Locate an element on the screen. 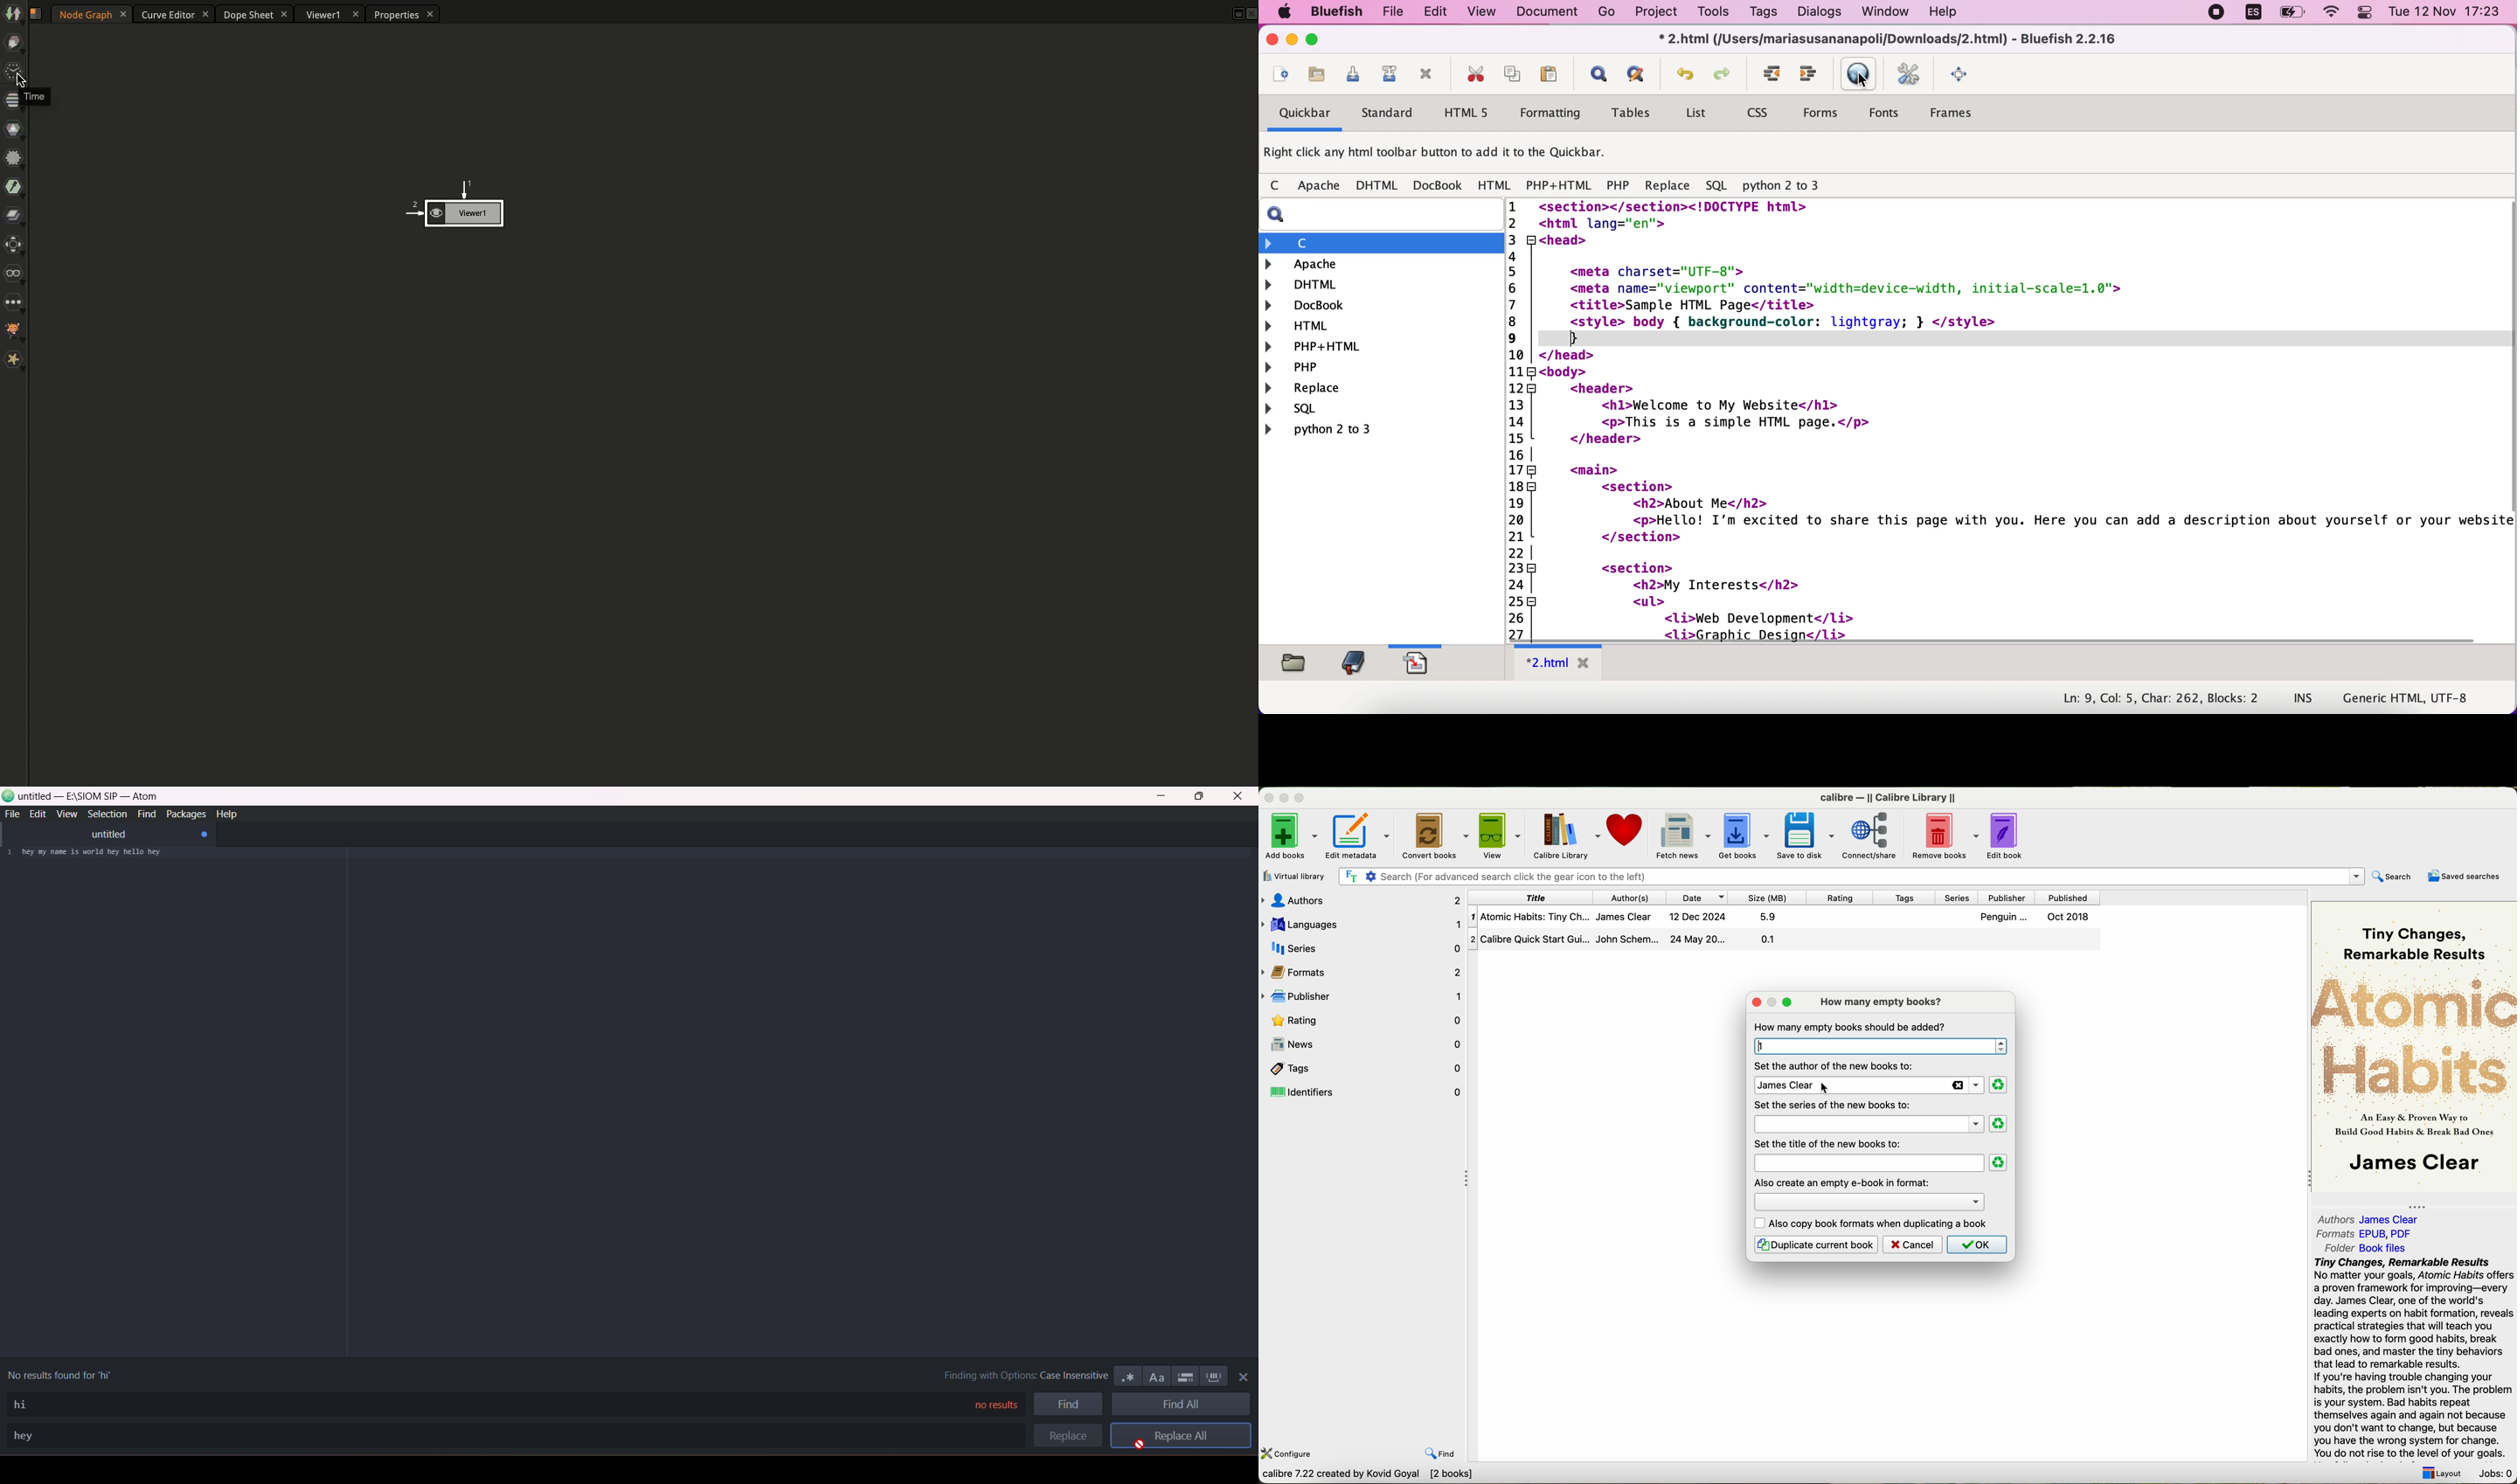 The height and width of the screenshot is (1484, 2520). dialogs is located at coordinates (1818, 13).